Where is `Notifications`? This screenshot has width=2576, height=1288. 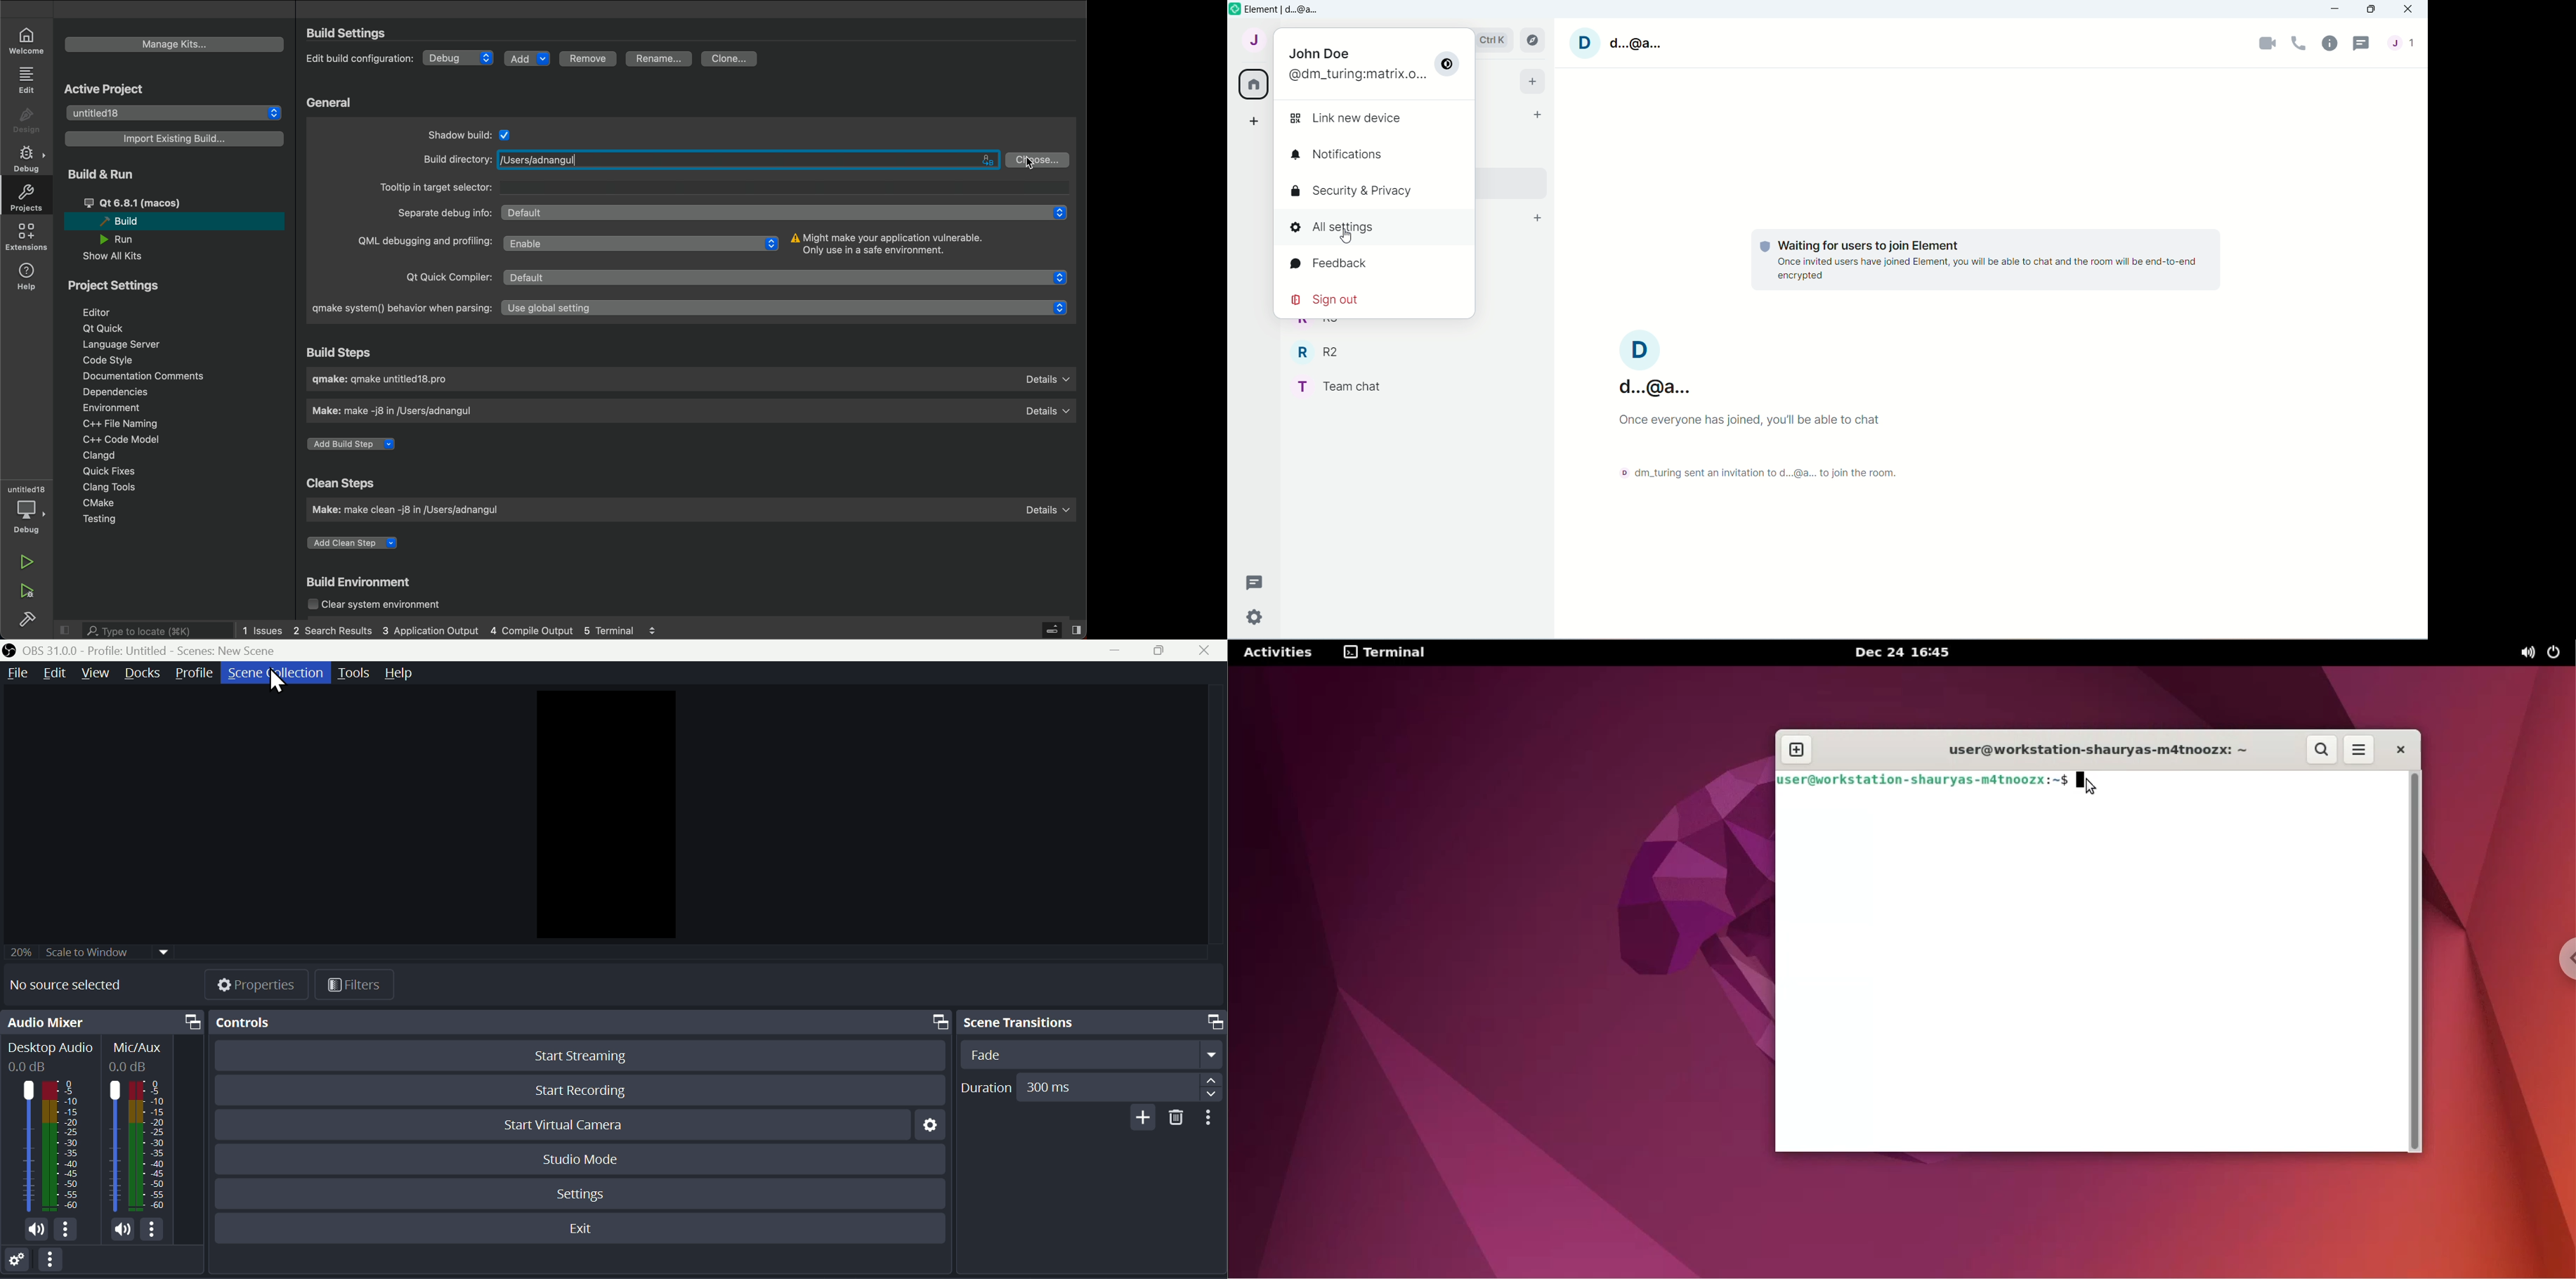 Notifications is located at coordinates (1337, 153).